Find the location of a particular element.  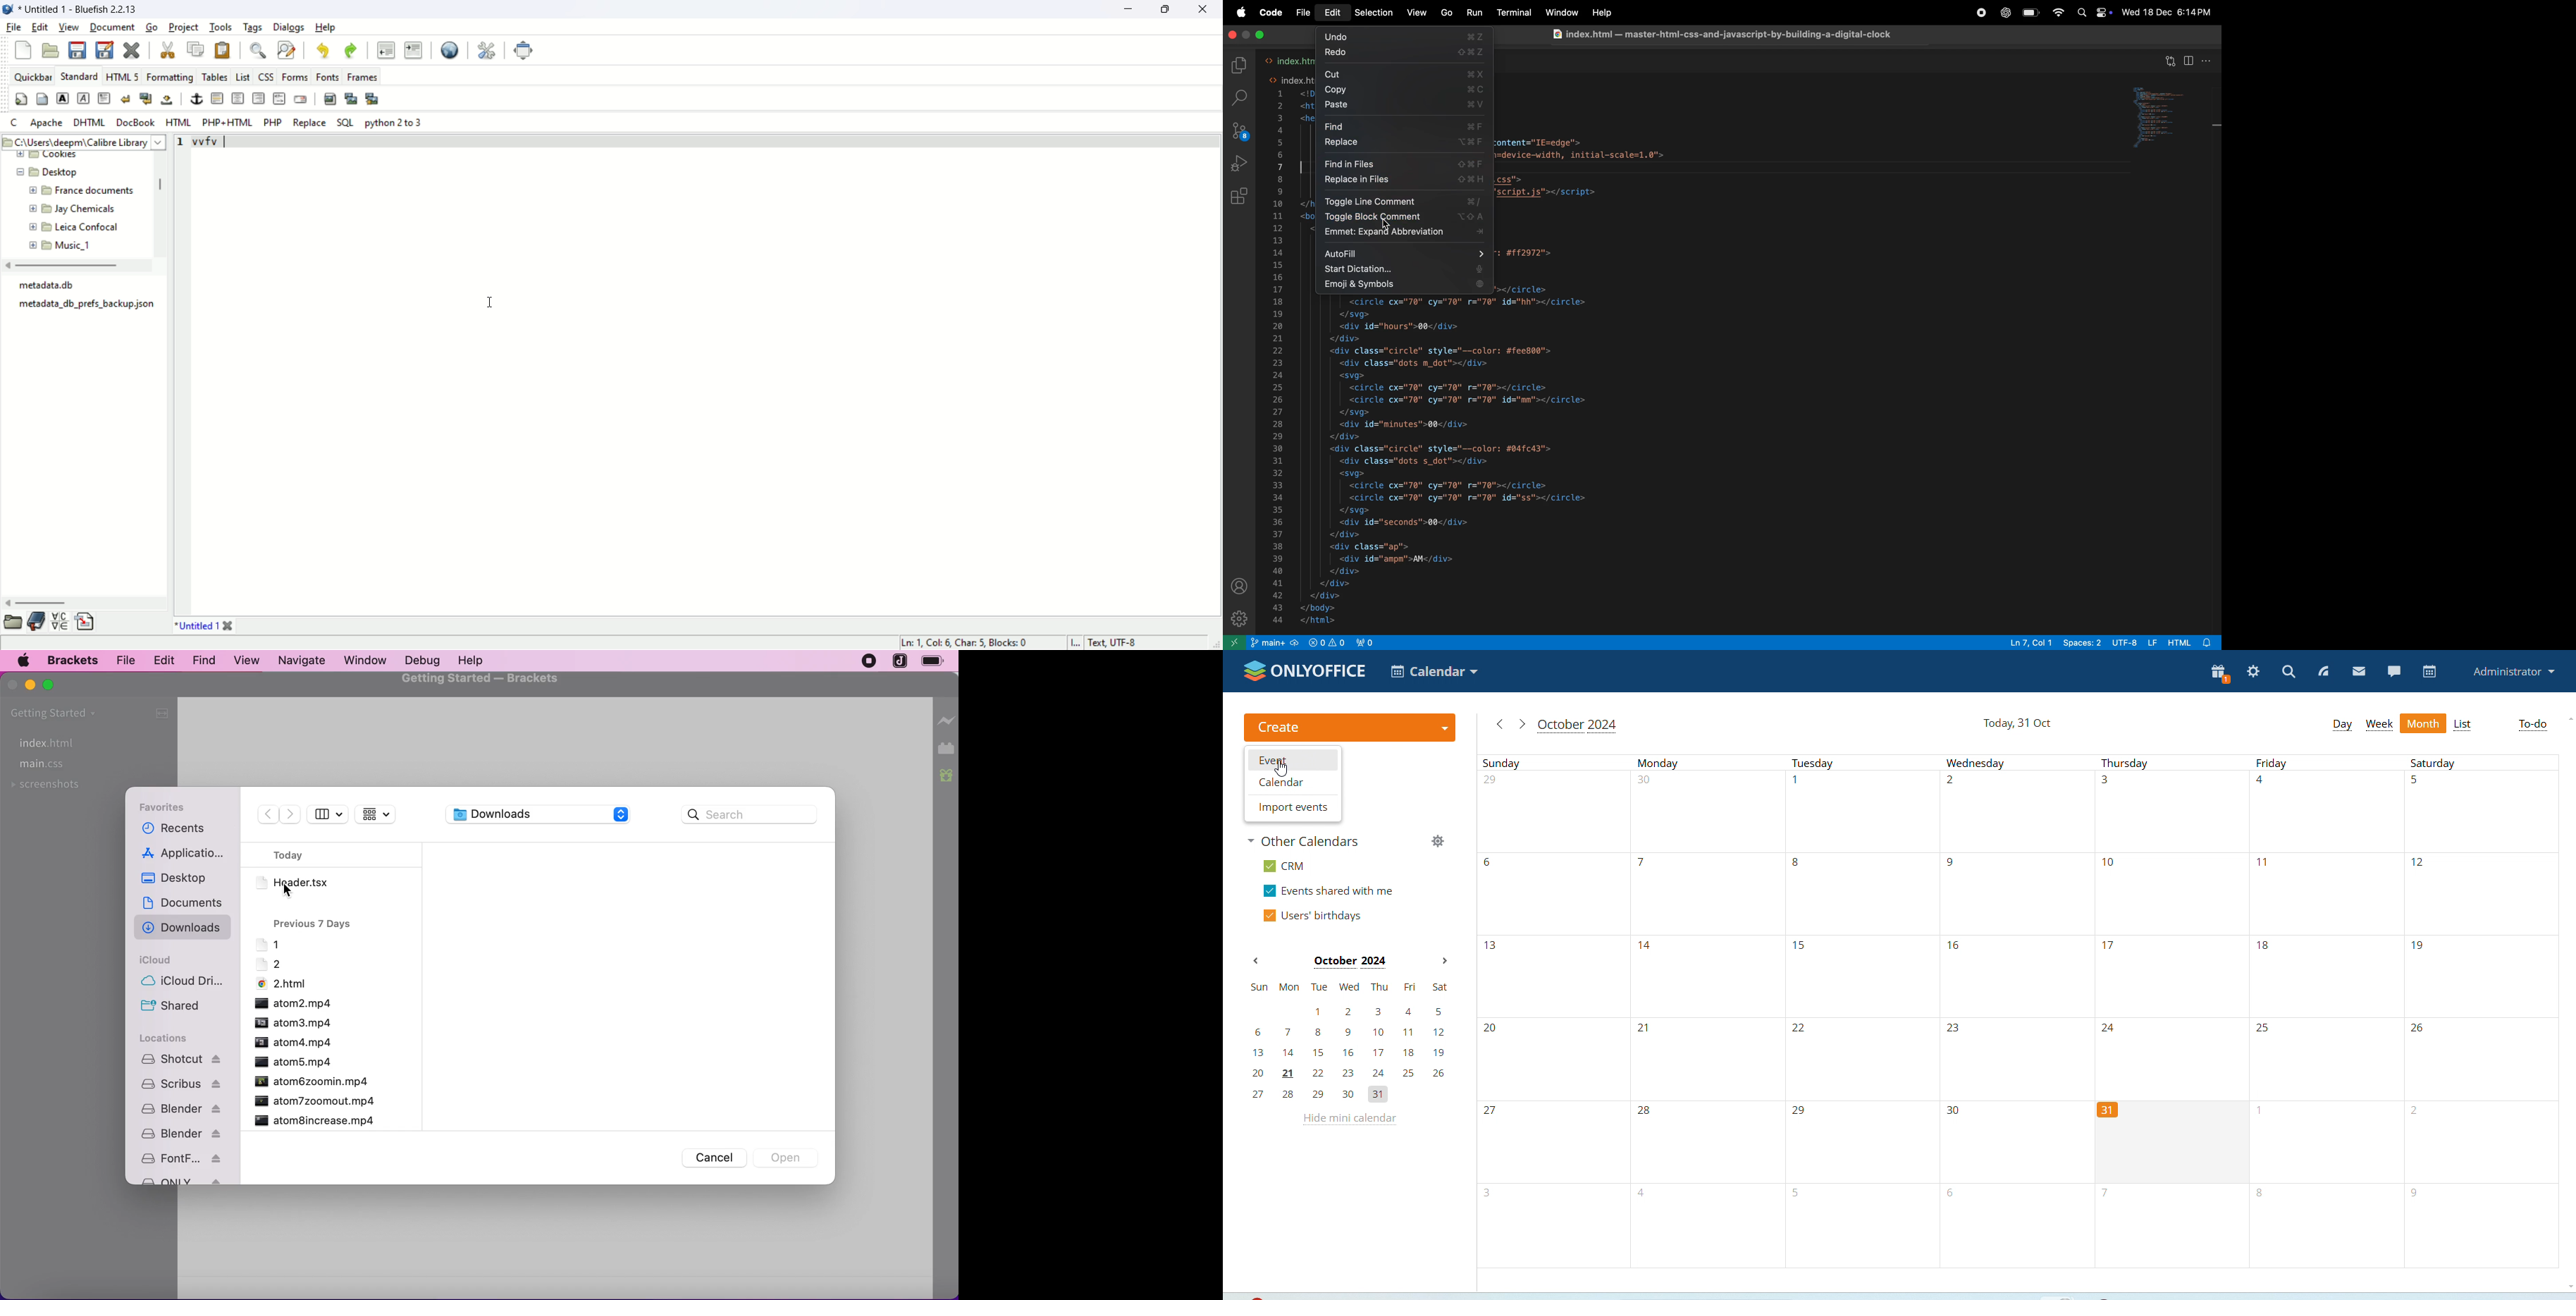

2.html is located at coordinates (281, 983).